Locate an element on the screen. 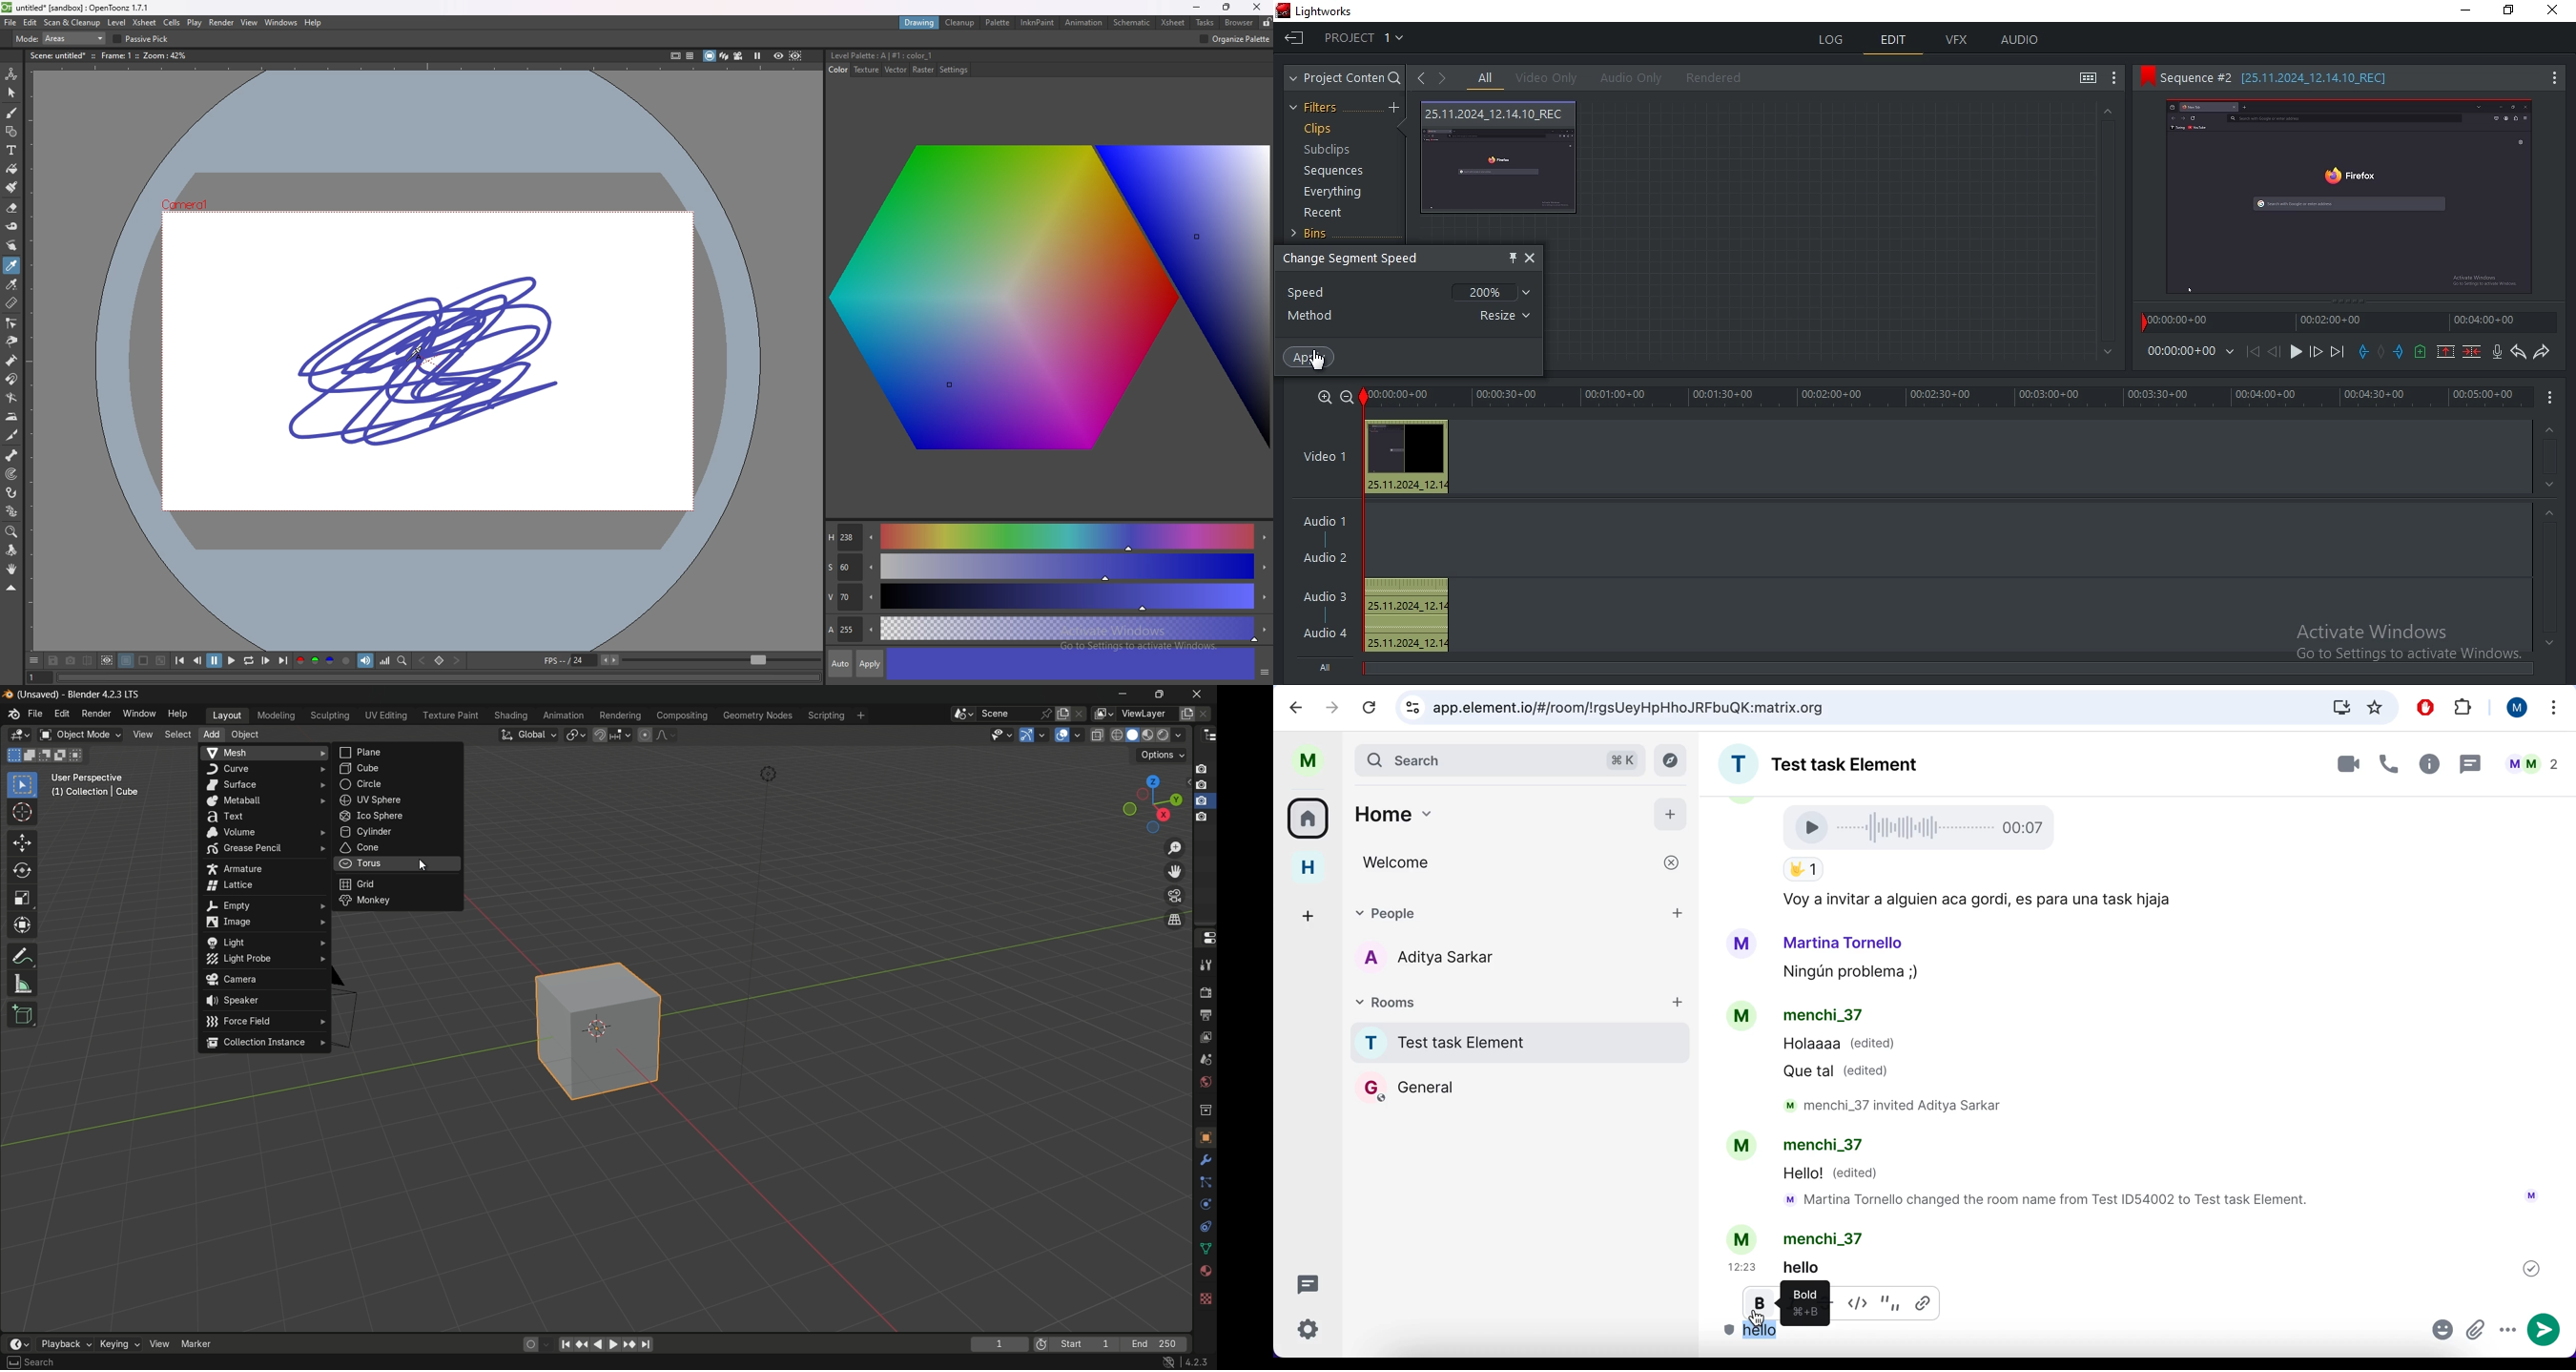 The width and height of the screenshot is (2576, 1372). 12:23 is located at coordinates (1744, 1267).